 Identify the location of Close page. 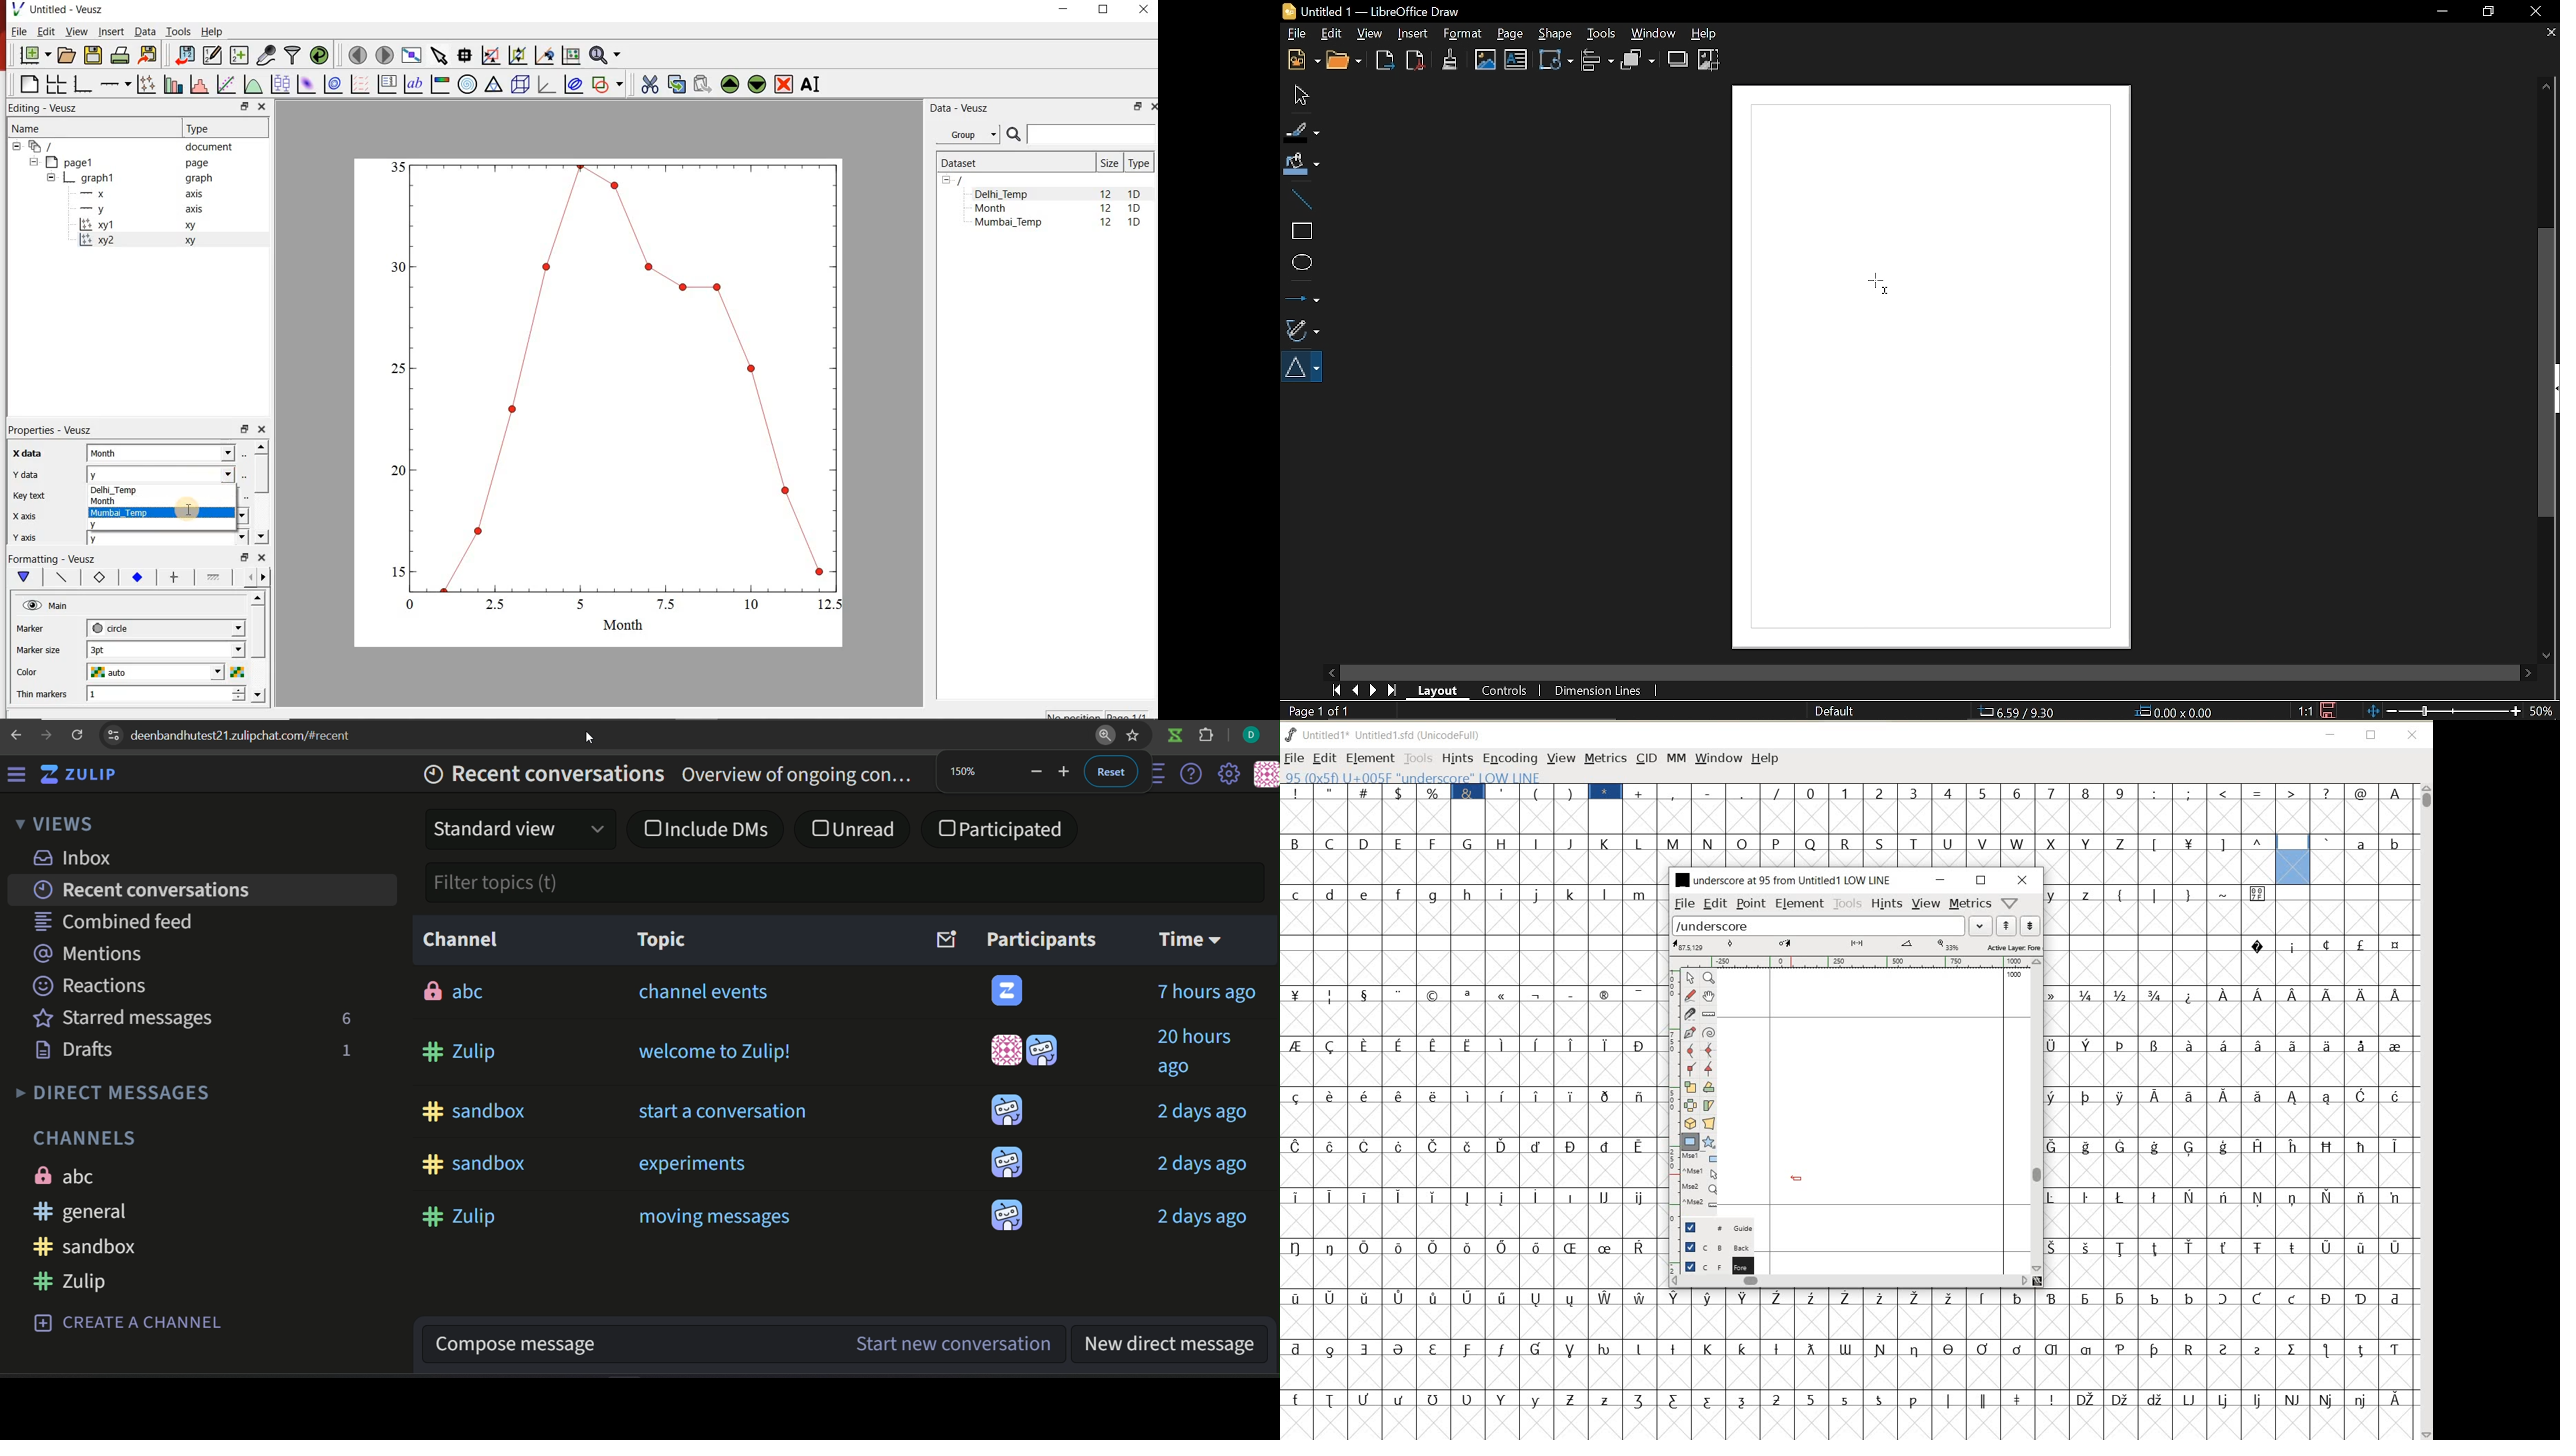
(2548, 33).